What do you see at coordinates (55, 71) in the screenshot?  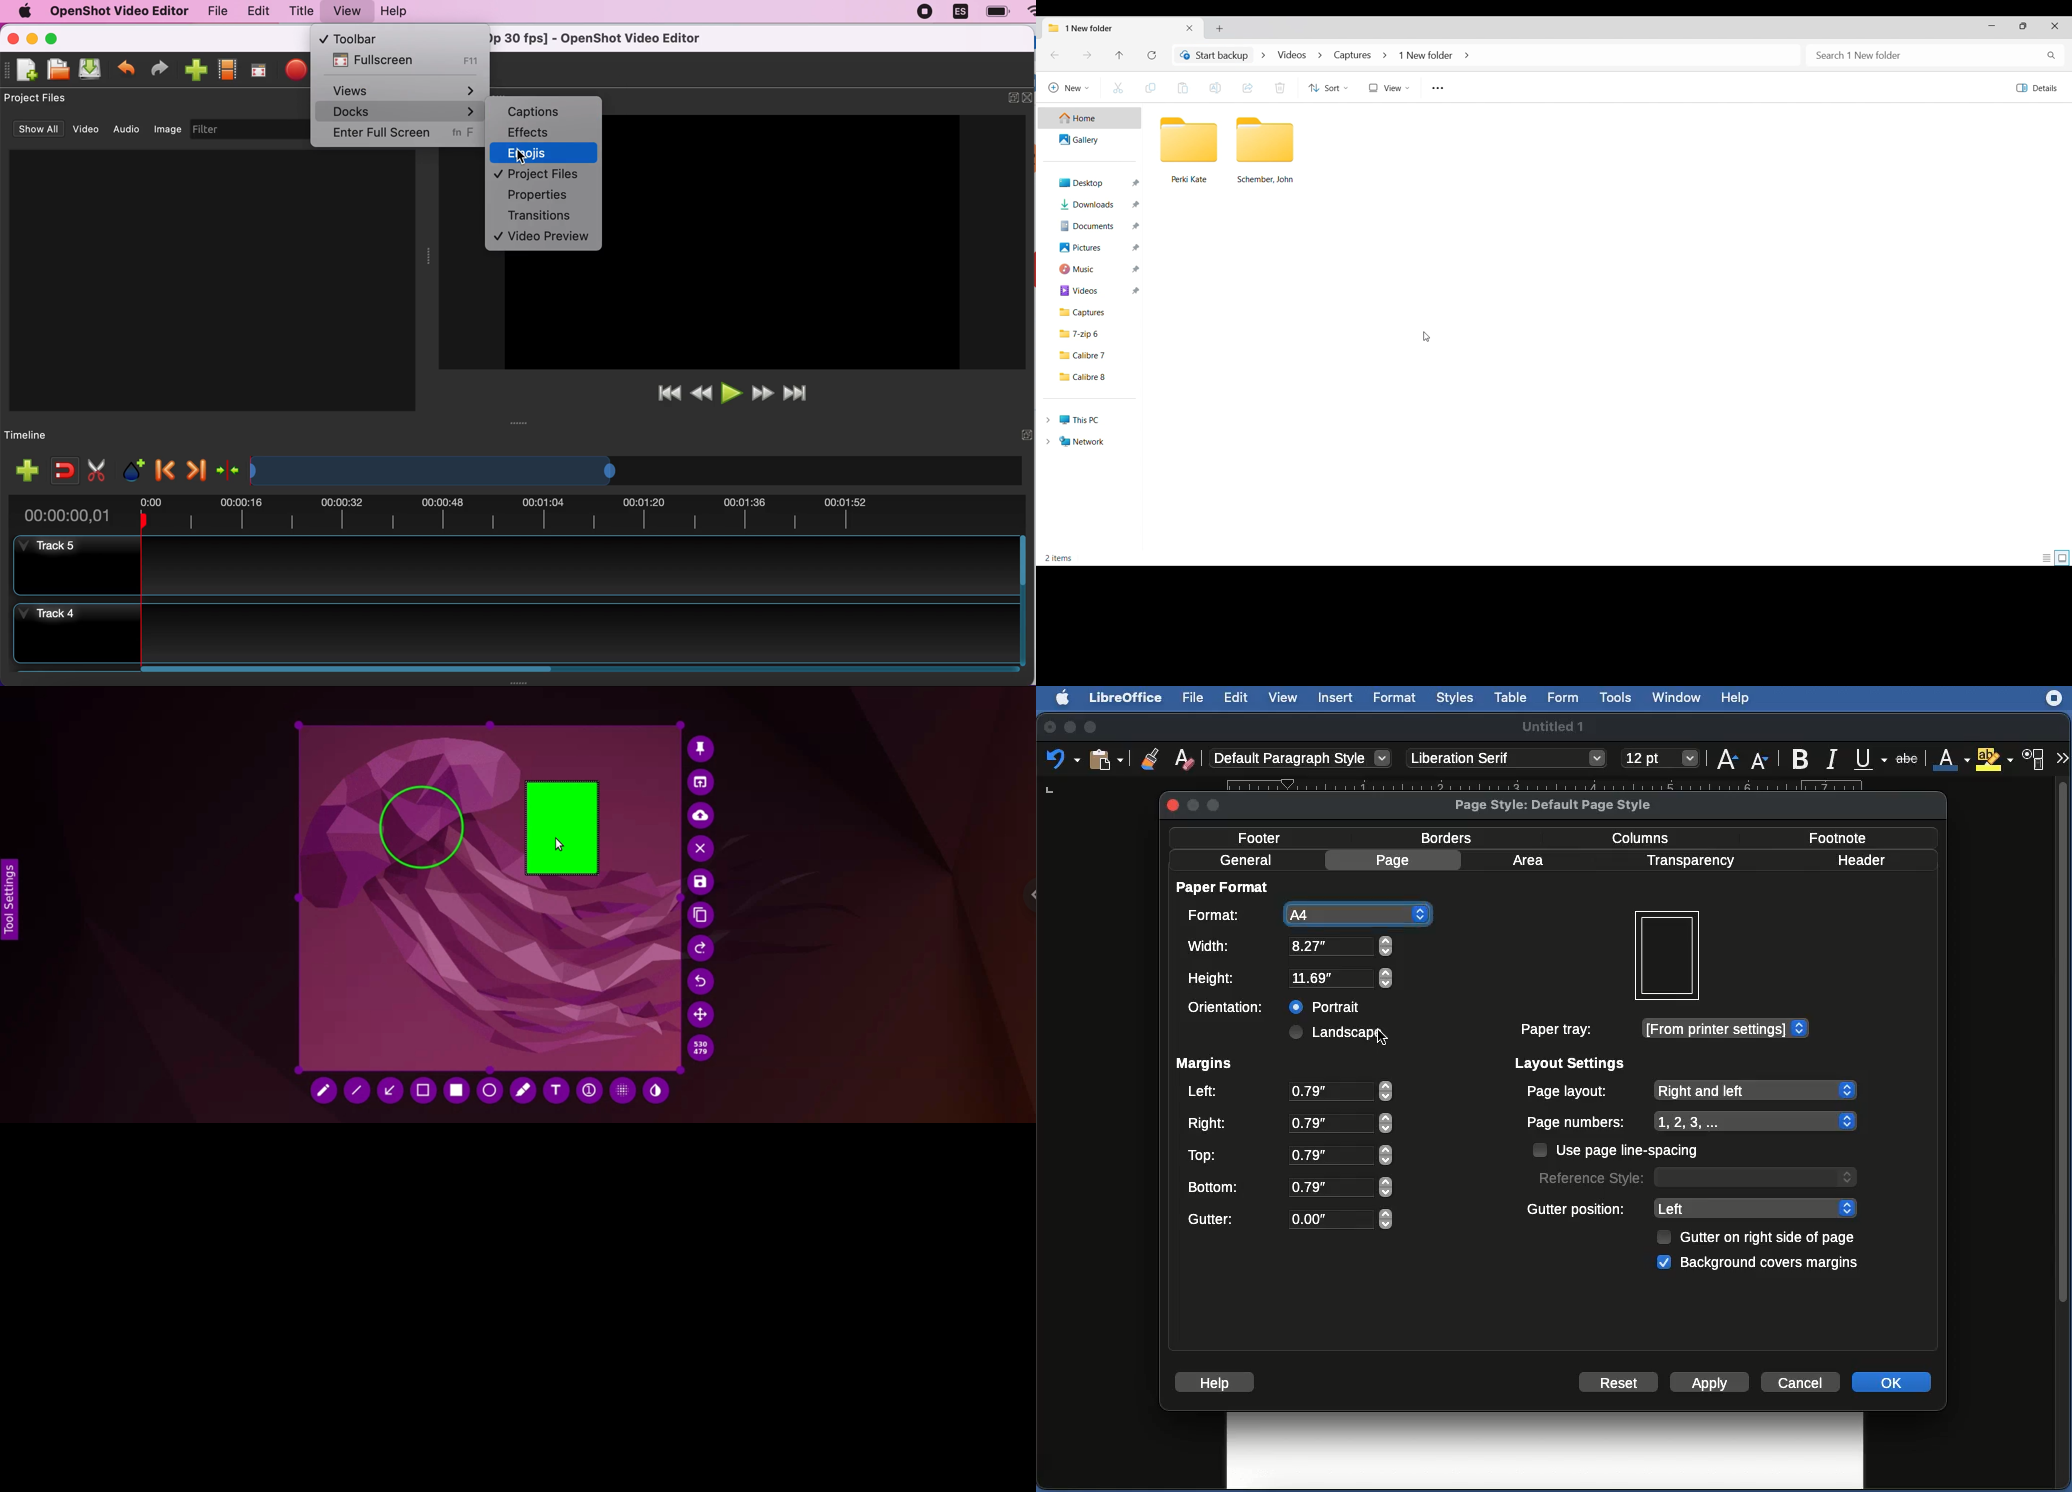 I see `open file` at bounding box center [55, 71].